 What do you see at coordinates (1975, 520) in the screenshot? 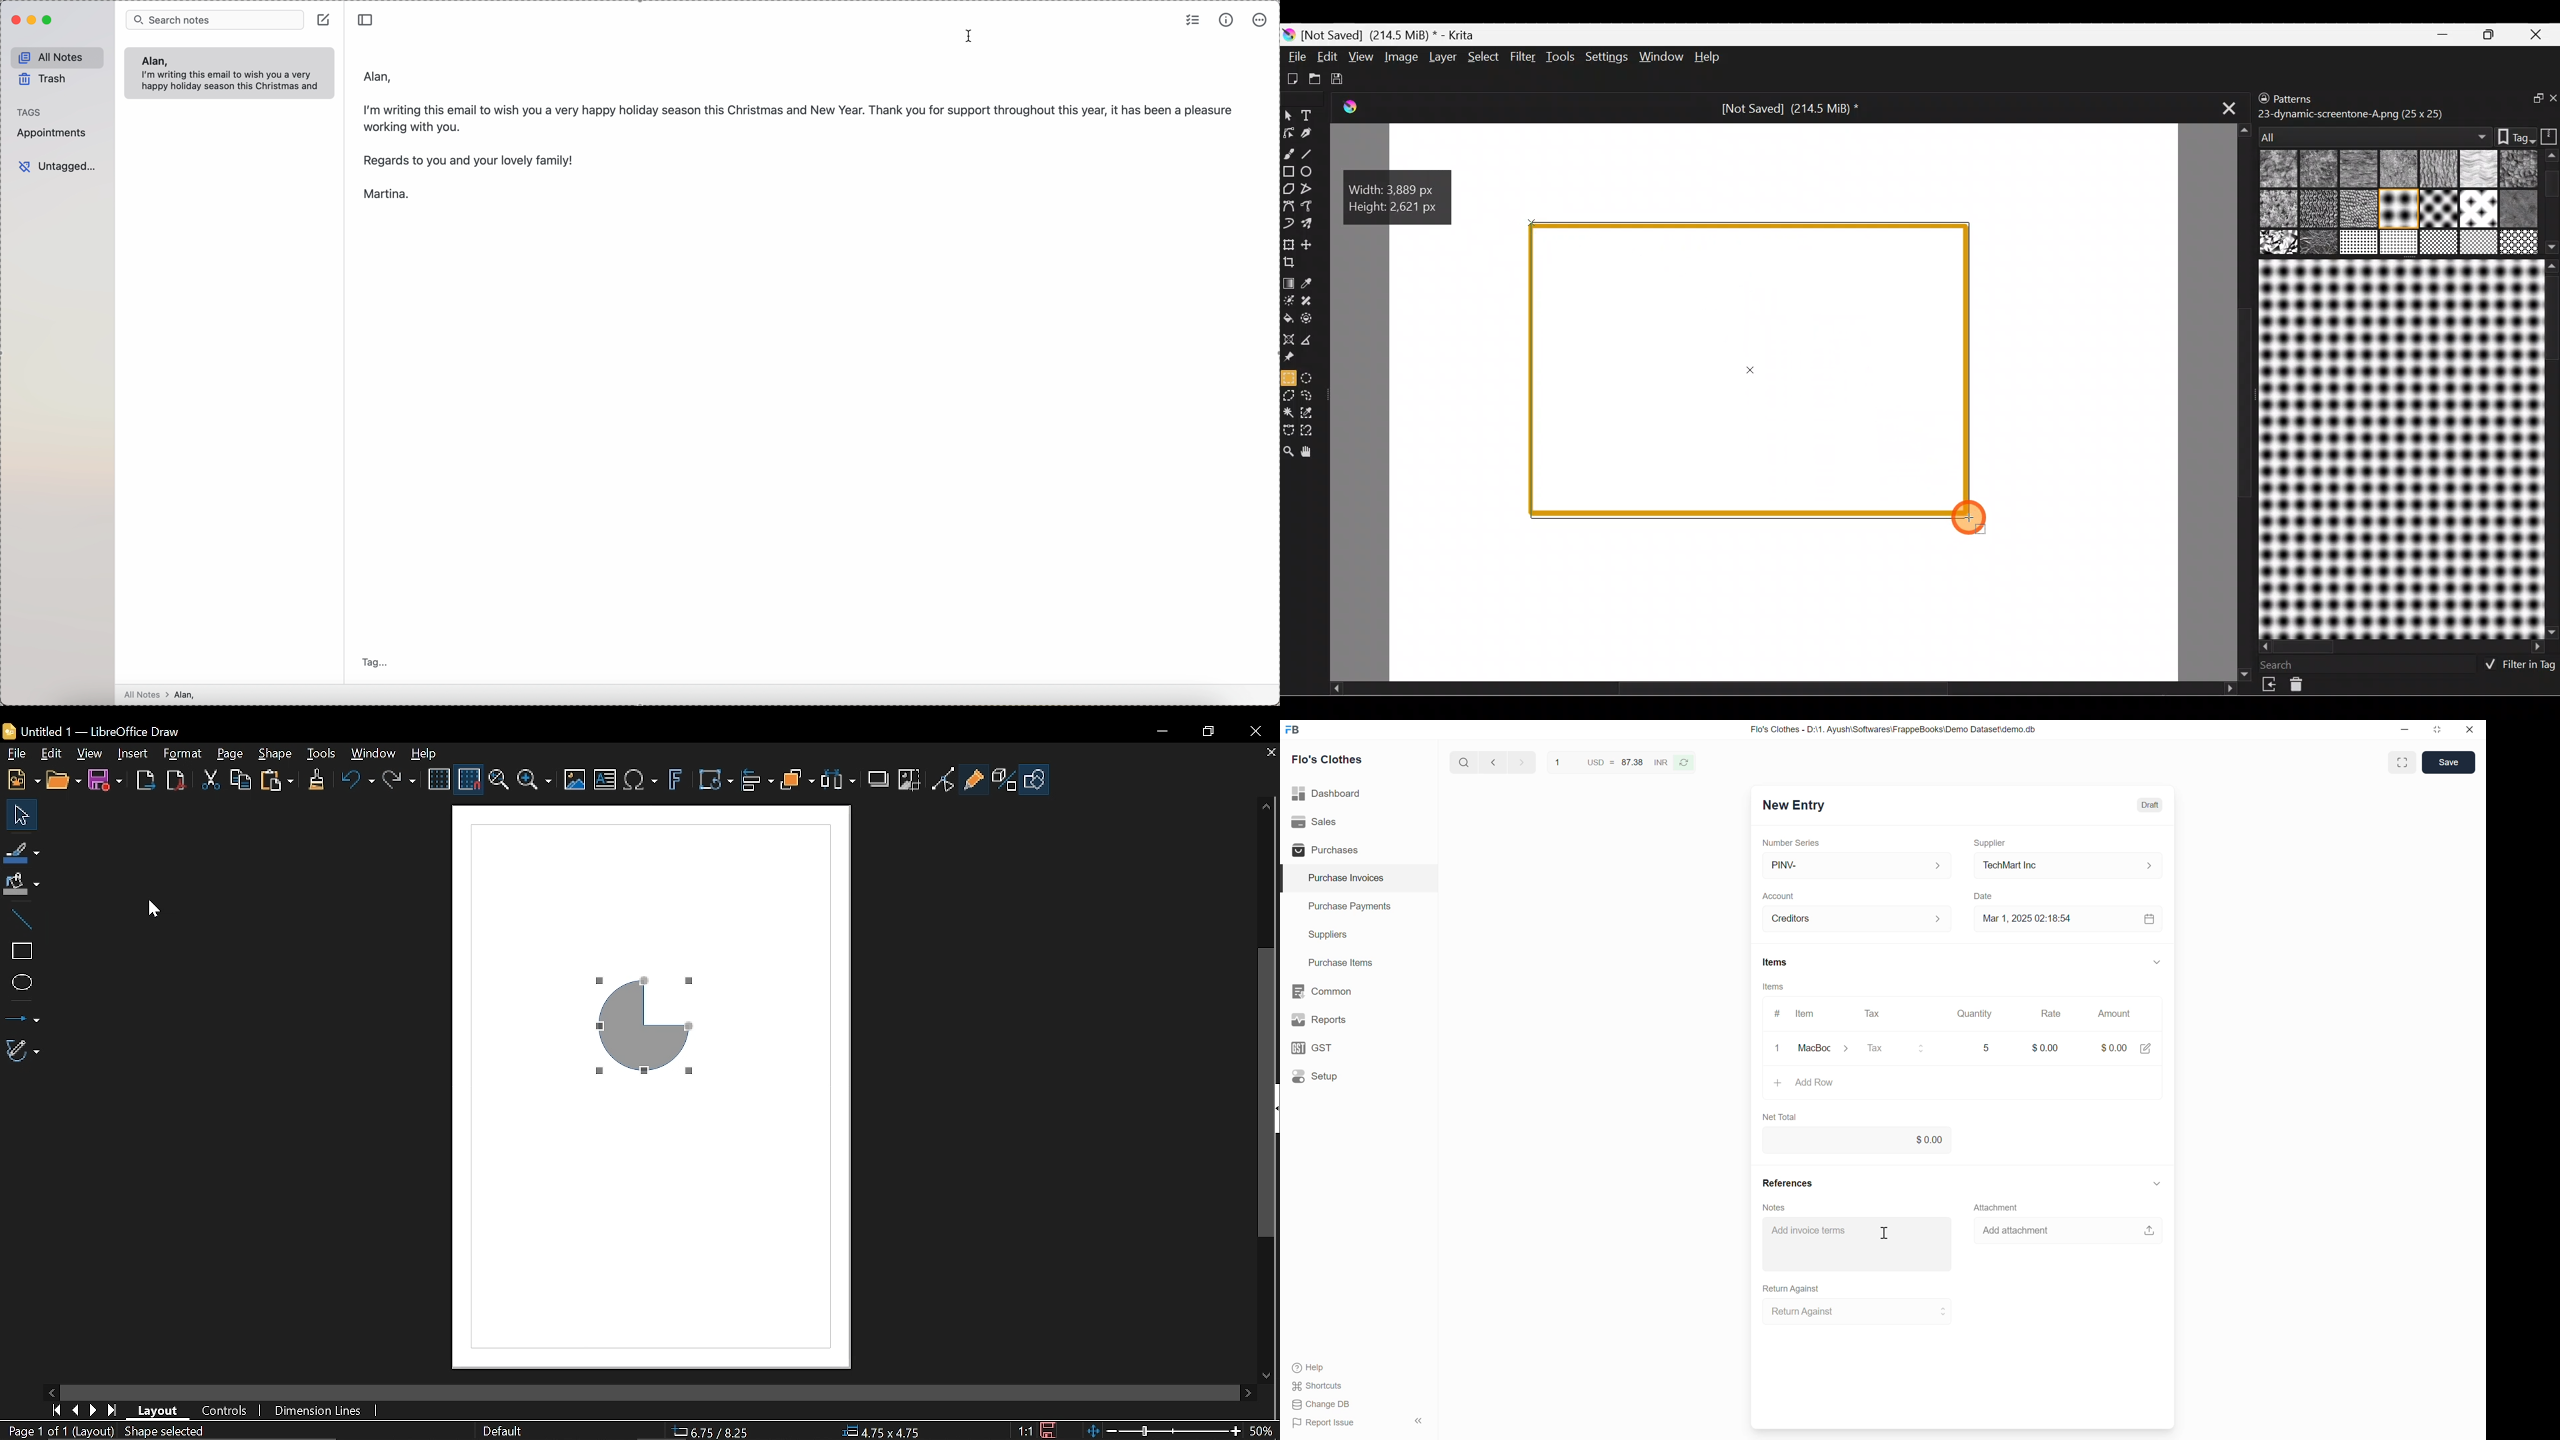
I see `Cursor` at bounding box center [1975, 520].